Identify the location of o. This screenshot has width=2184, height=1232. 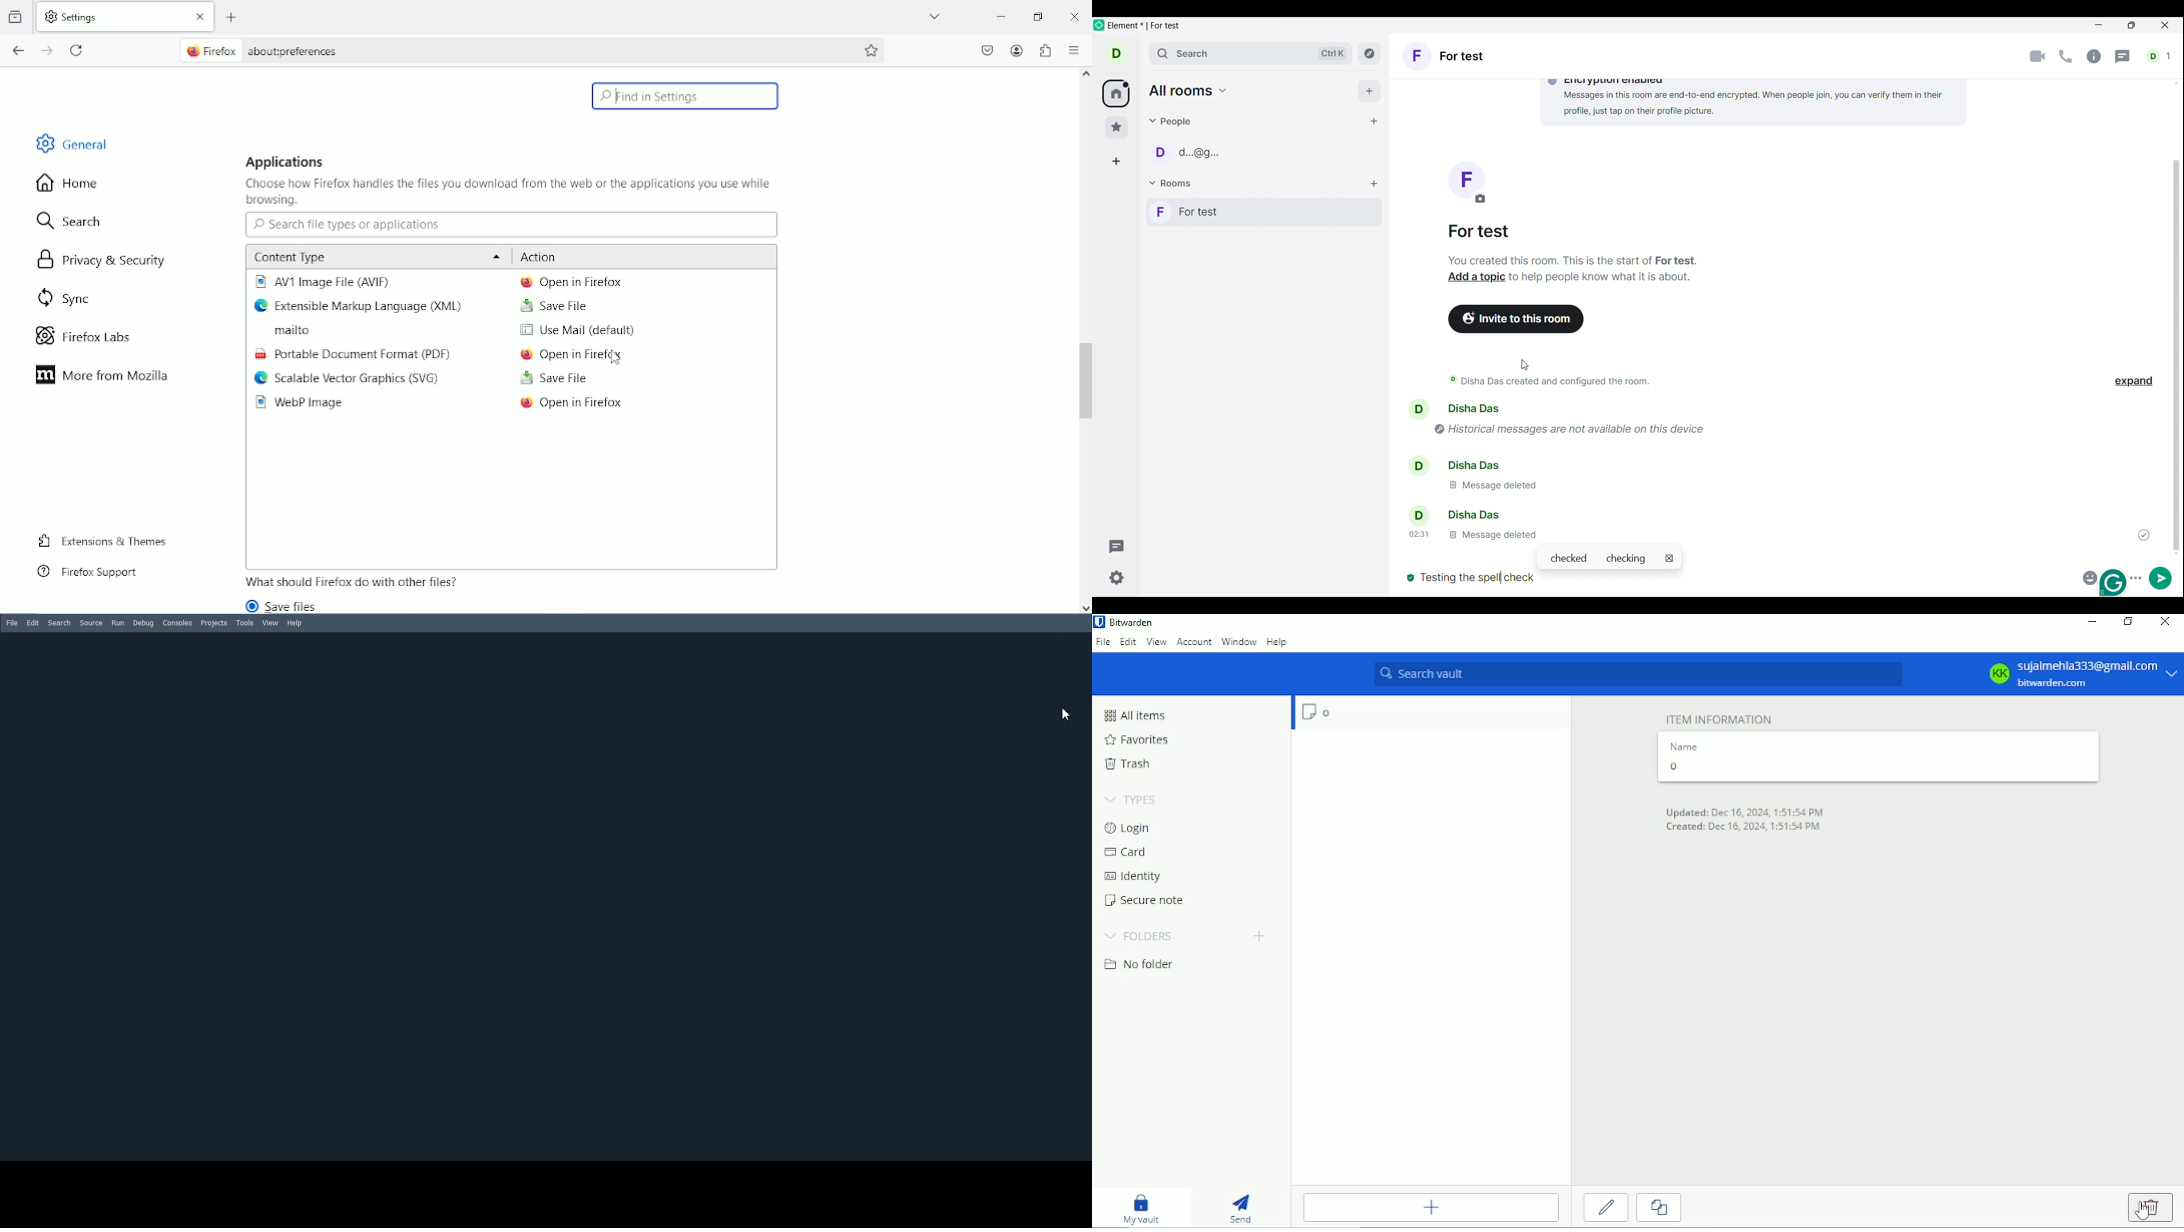
(1876, 768).